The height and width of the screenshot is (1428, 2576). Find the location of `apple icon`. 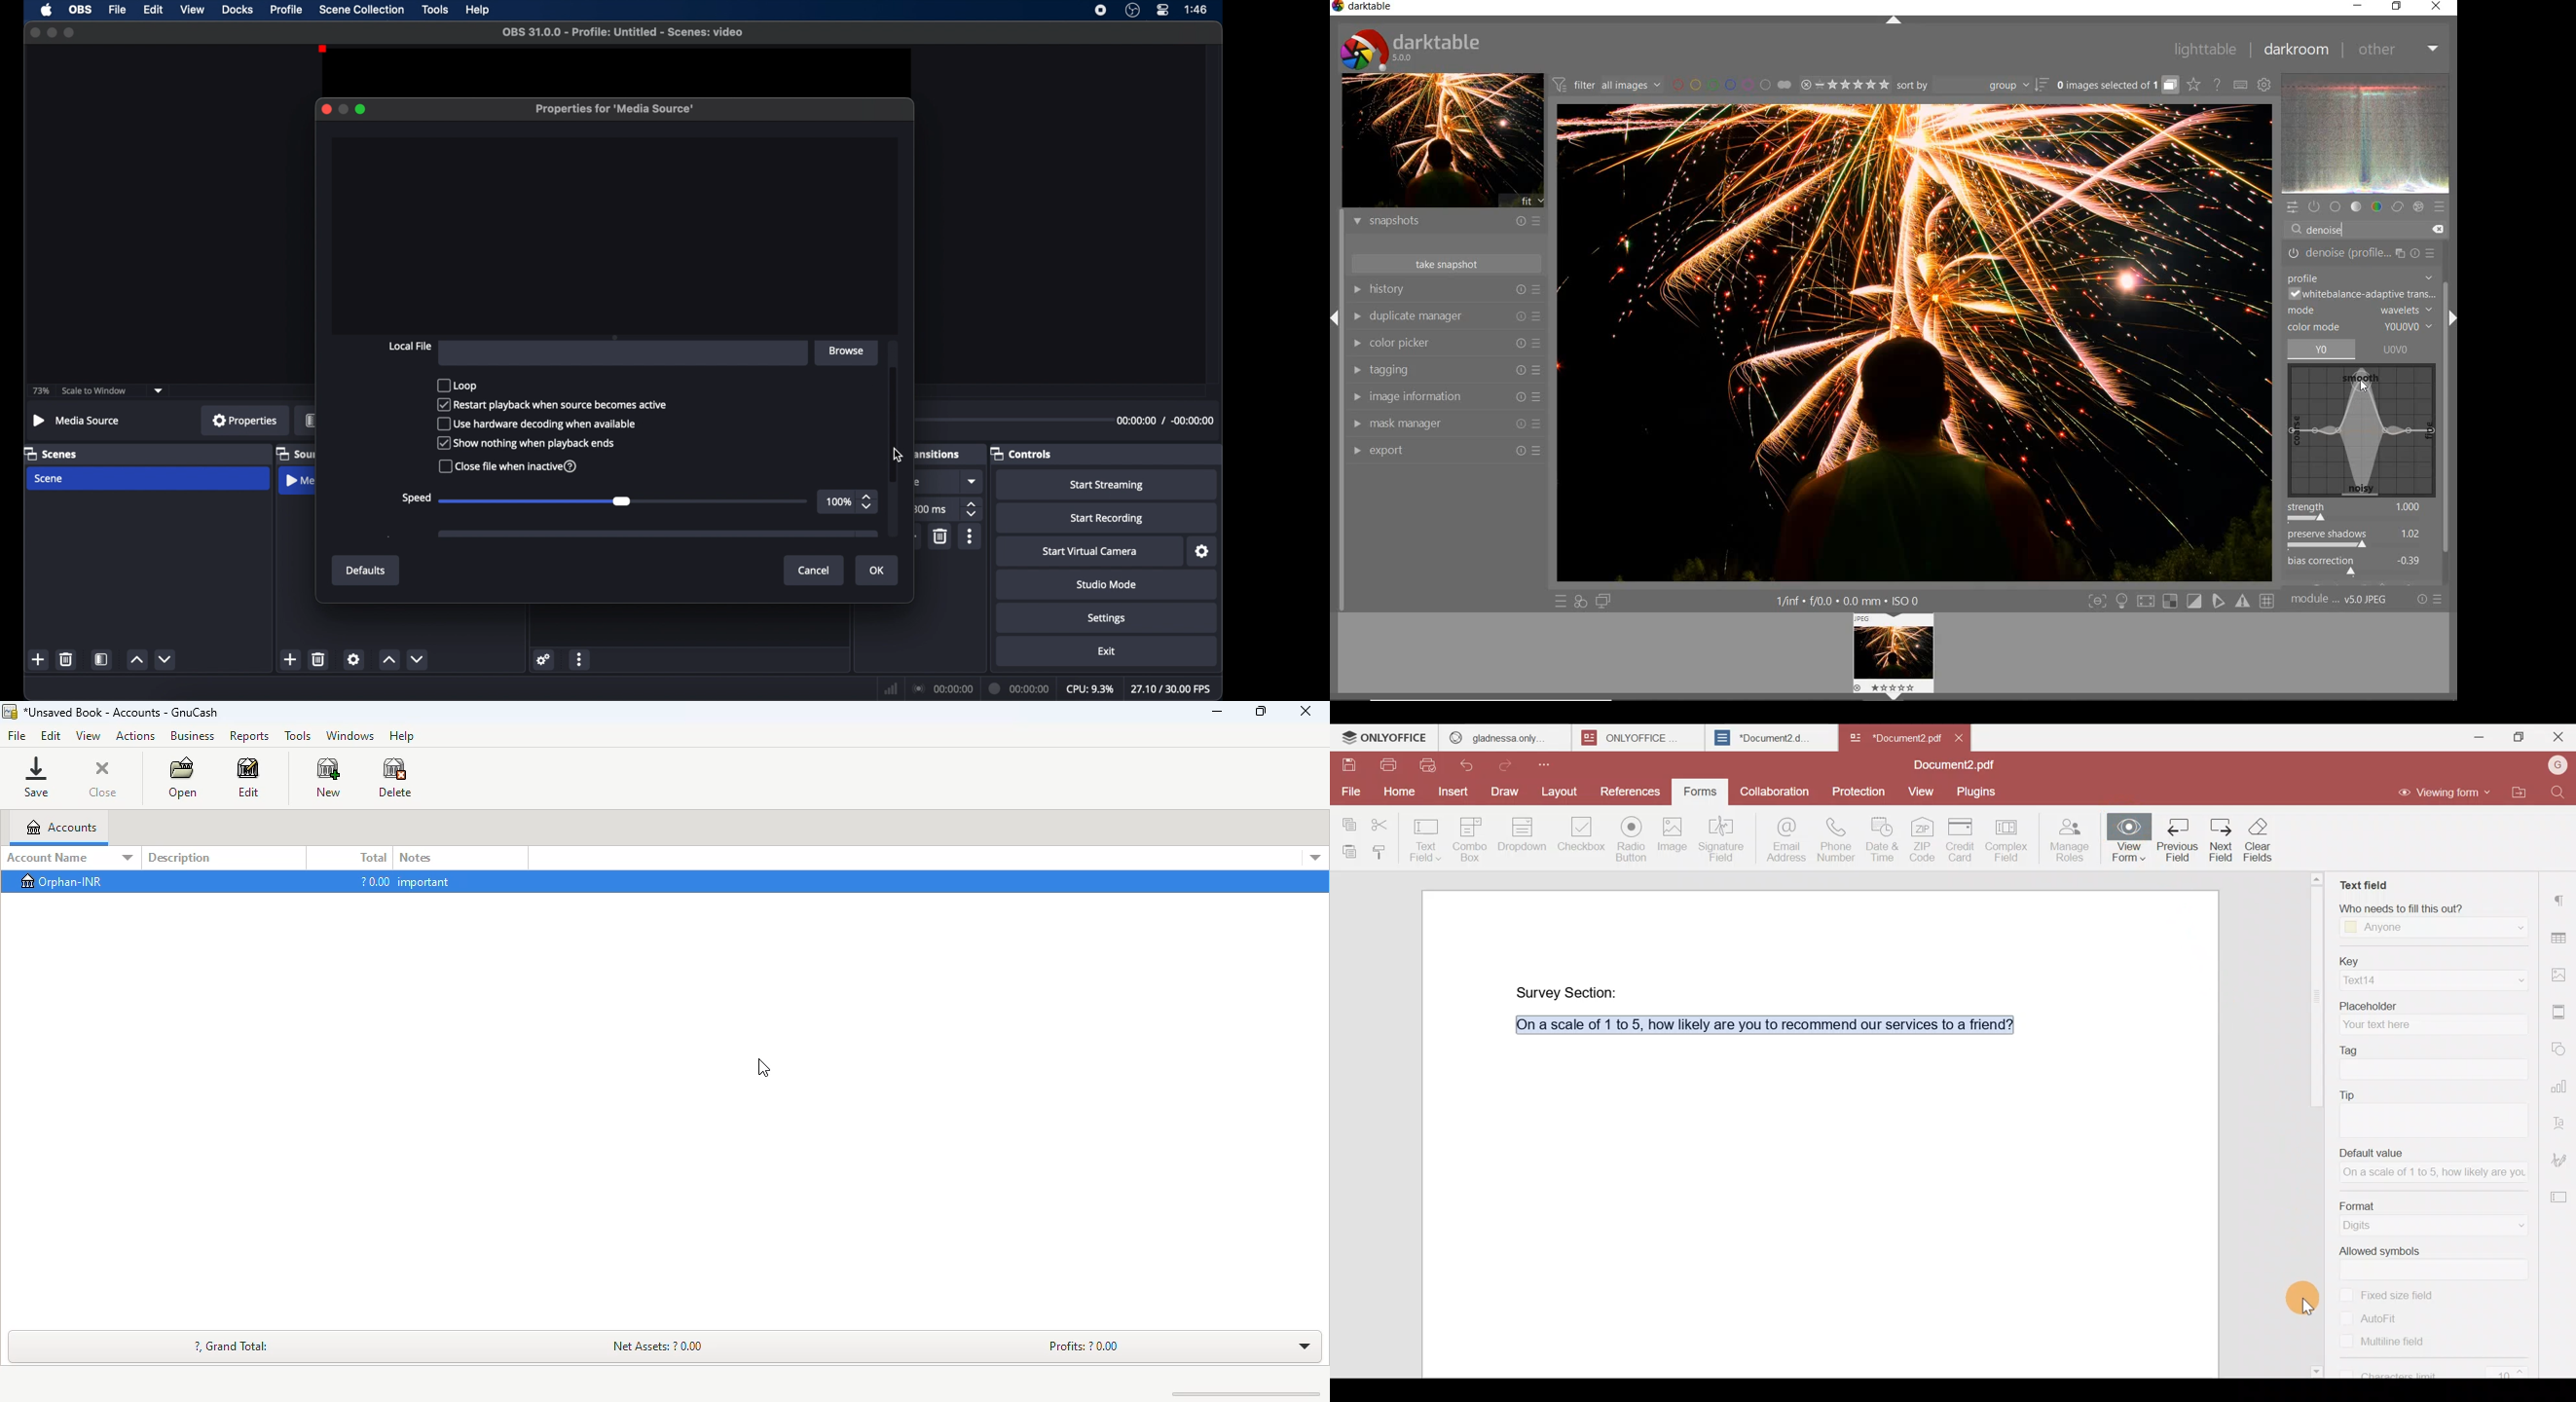

apple icon is located at coordinates (48, 10).